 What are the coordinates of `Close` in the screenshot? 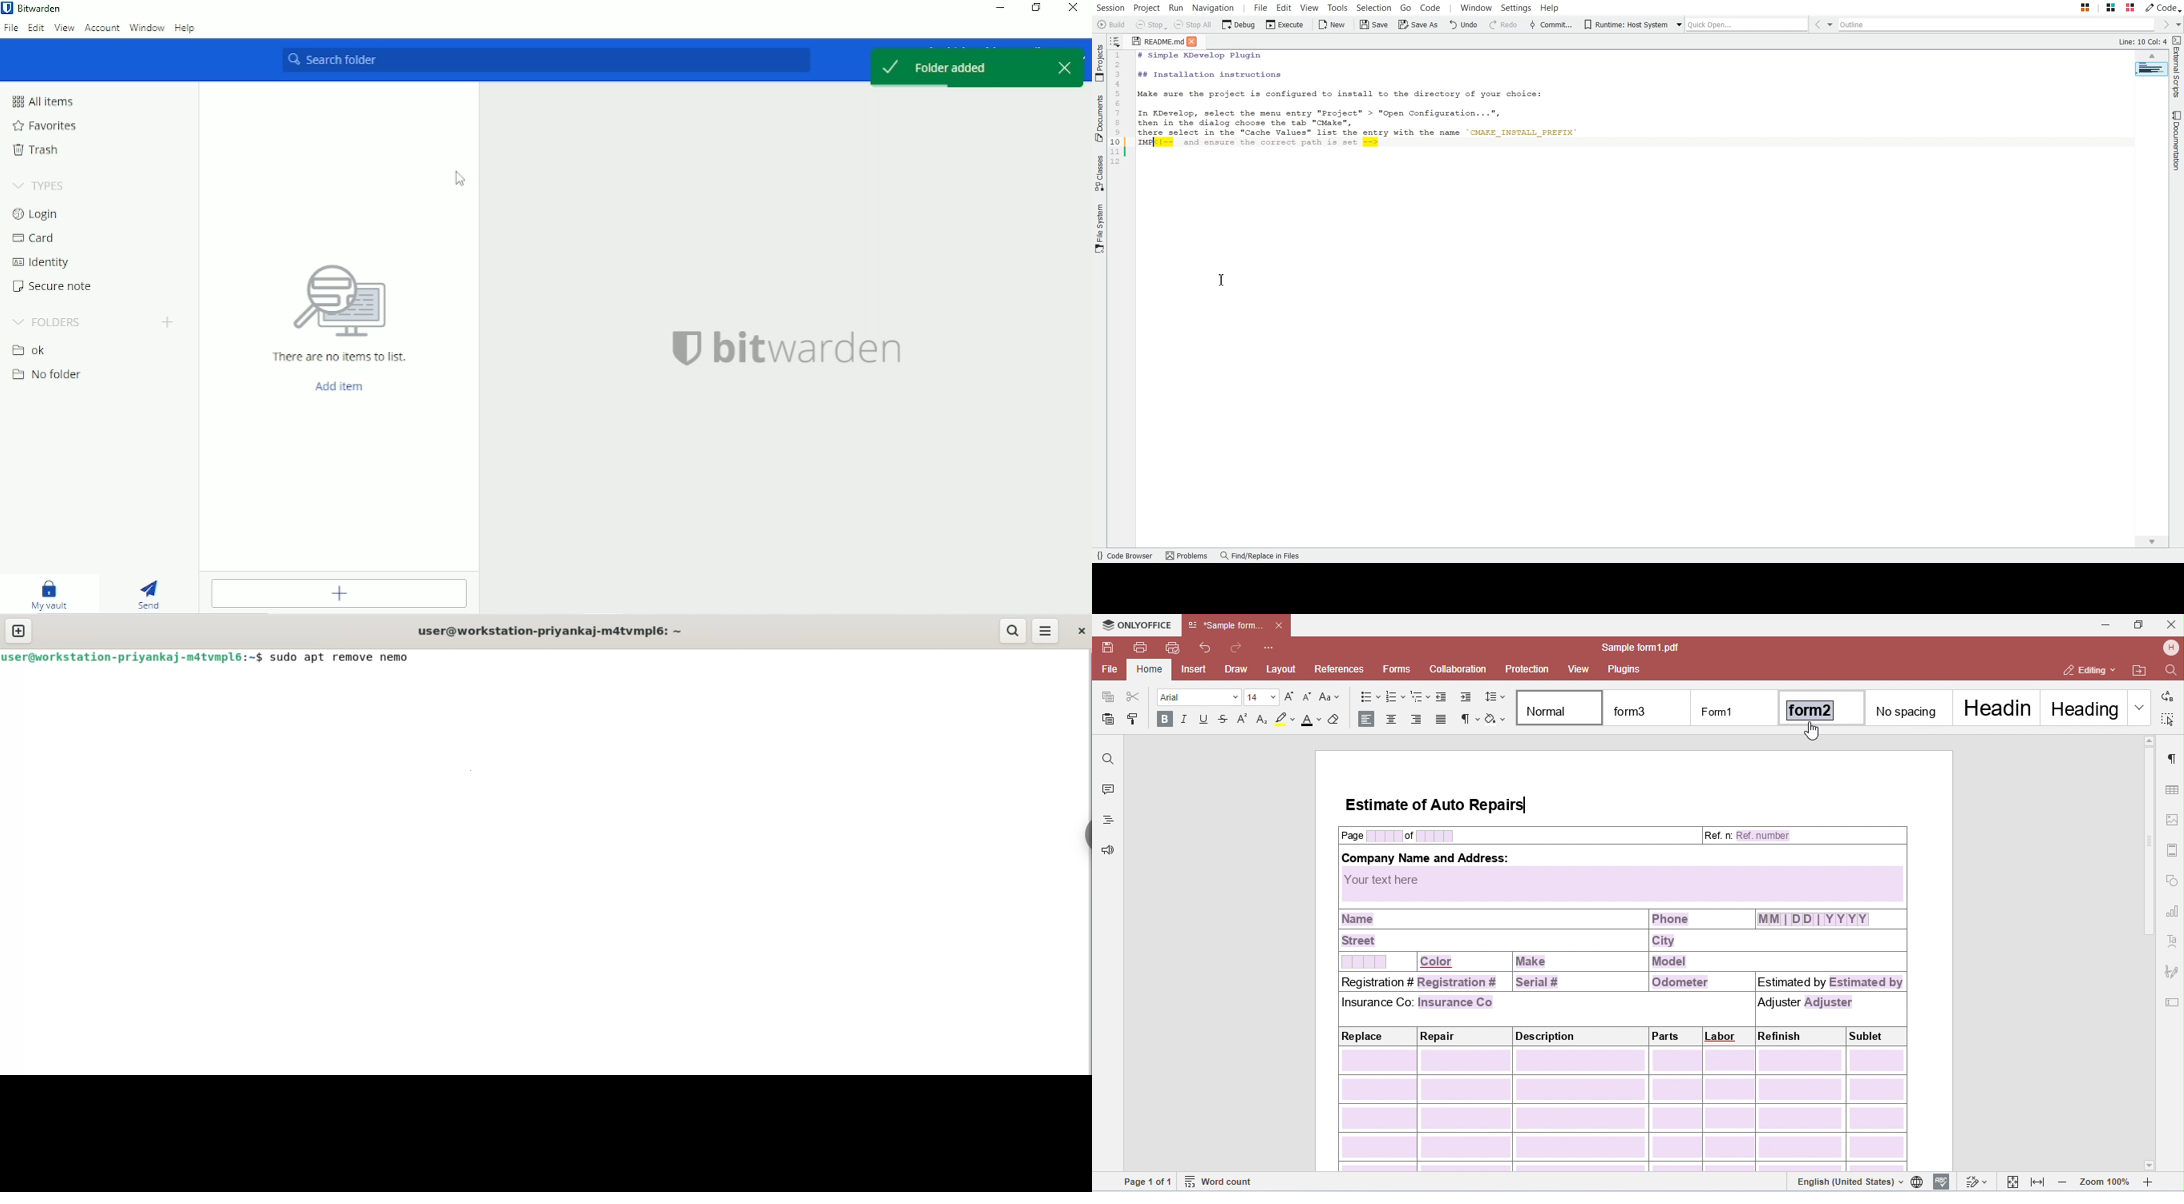 It's located at (1073, 8).